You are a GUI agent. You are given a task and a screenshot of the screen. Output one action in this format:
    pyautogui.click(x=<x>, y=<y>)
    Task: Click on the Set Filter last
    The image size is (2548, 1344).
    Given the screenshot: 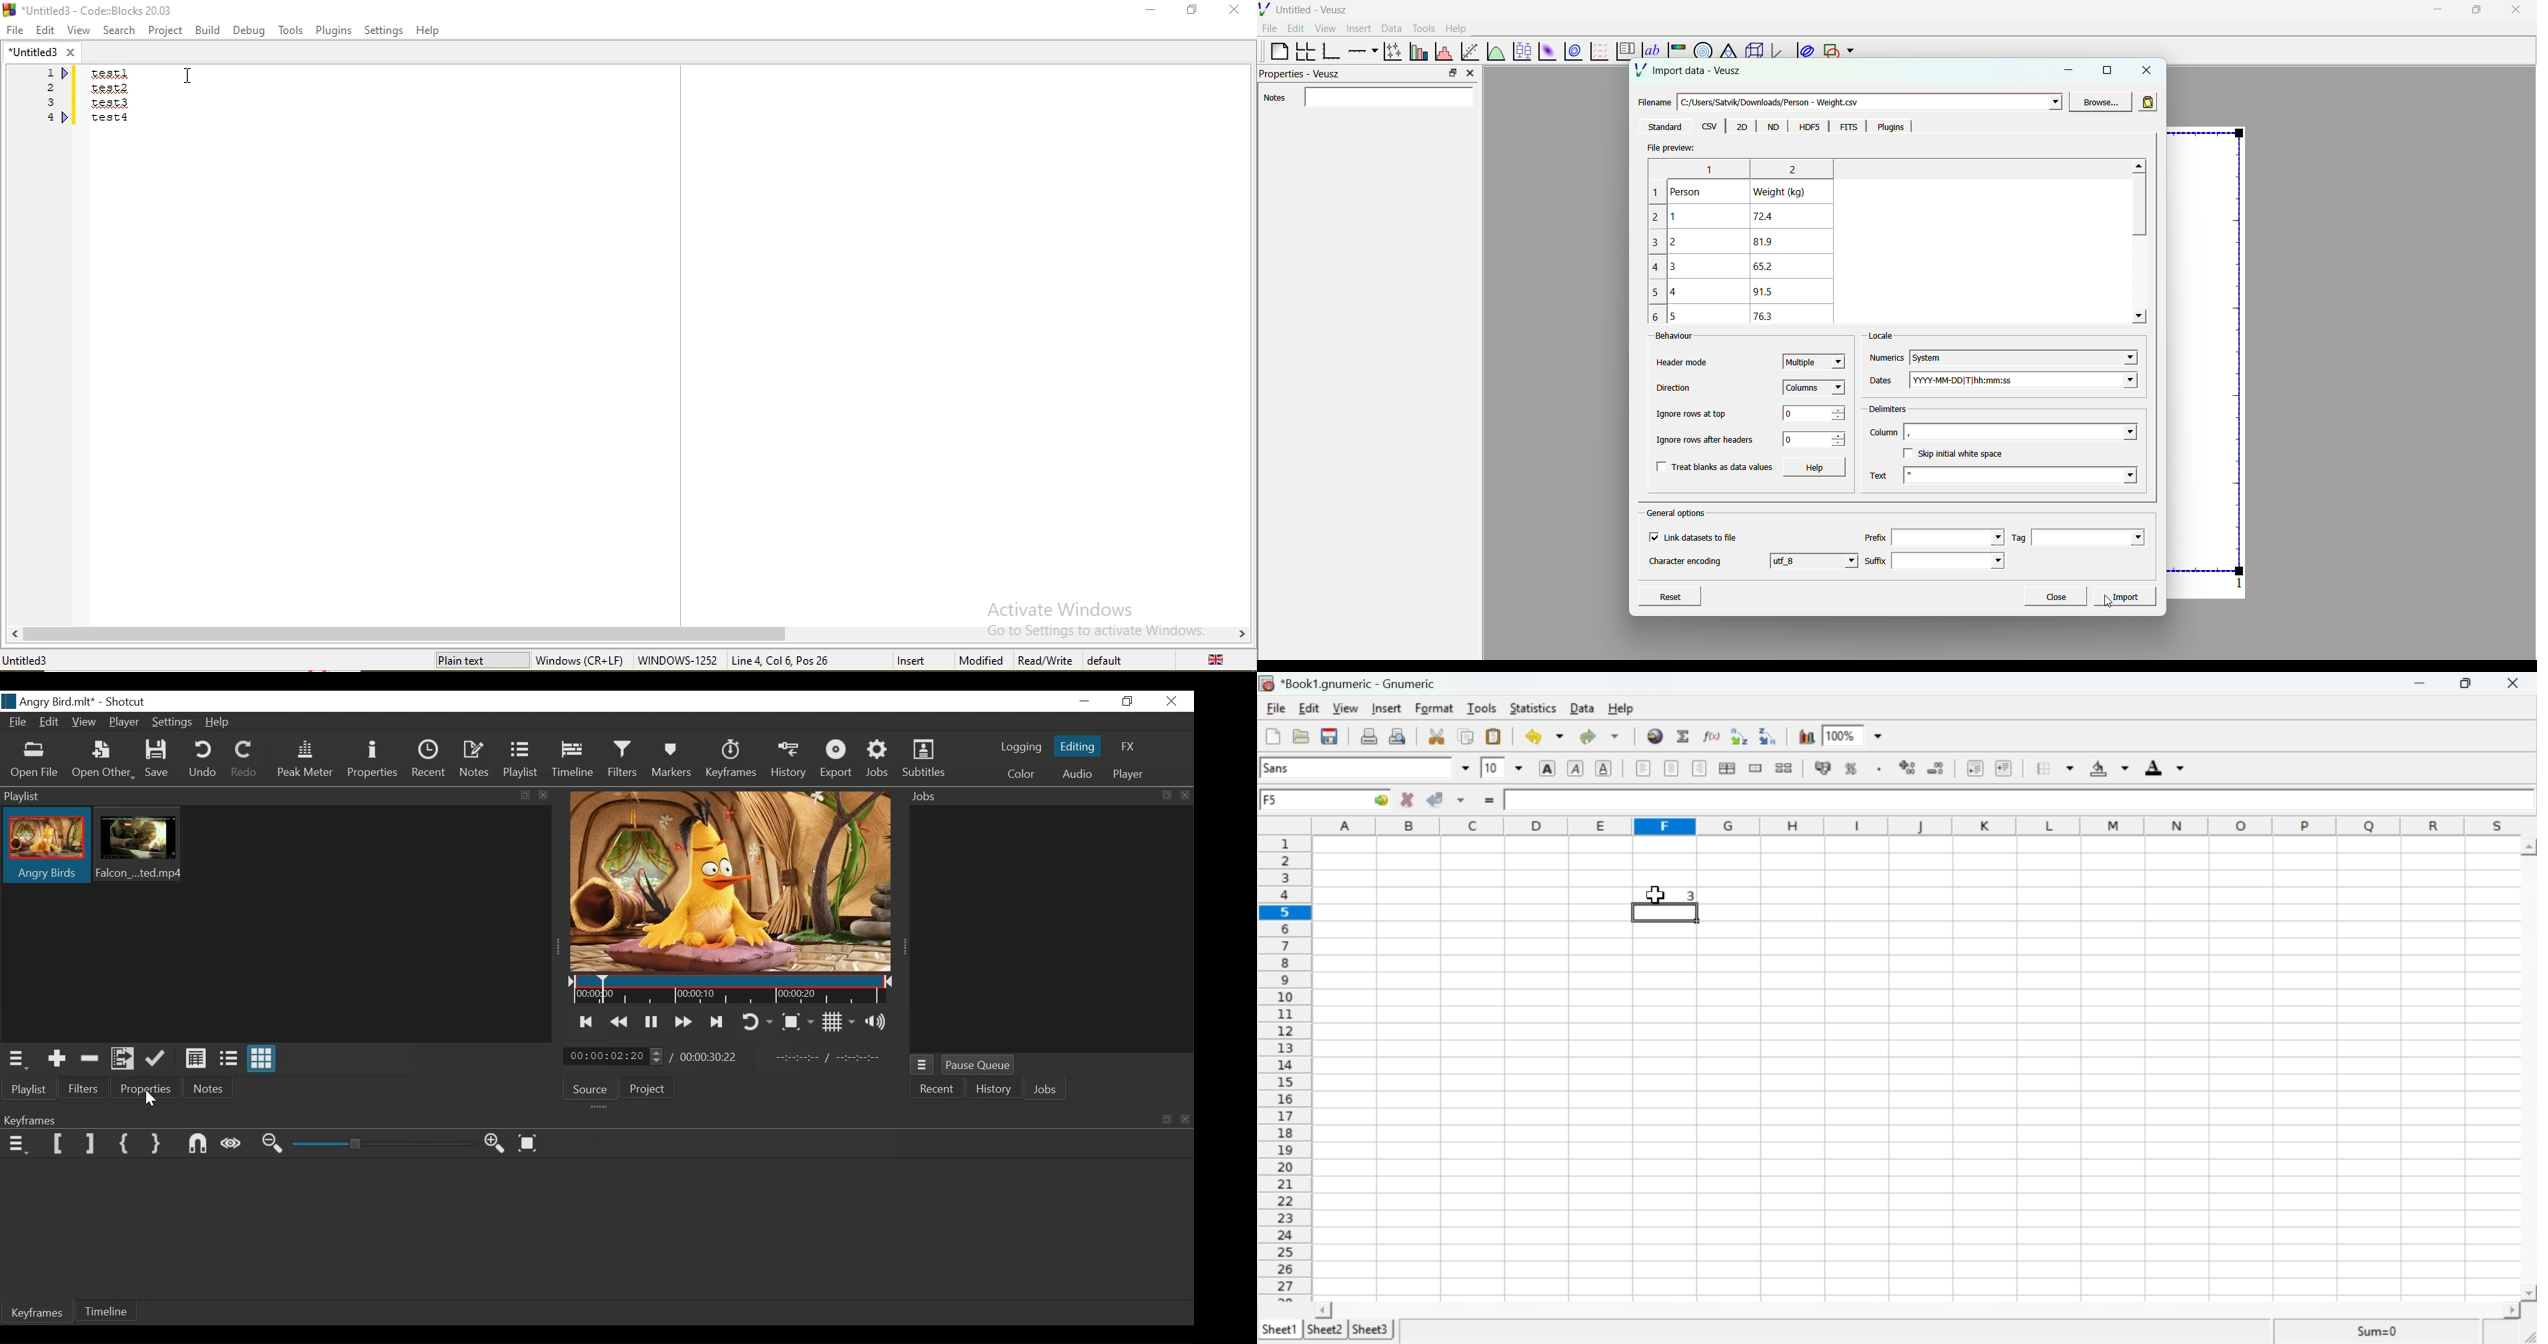 What is the action you would take?
    pyautogui.click(x=90, y=1144)
    